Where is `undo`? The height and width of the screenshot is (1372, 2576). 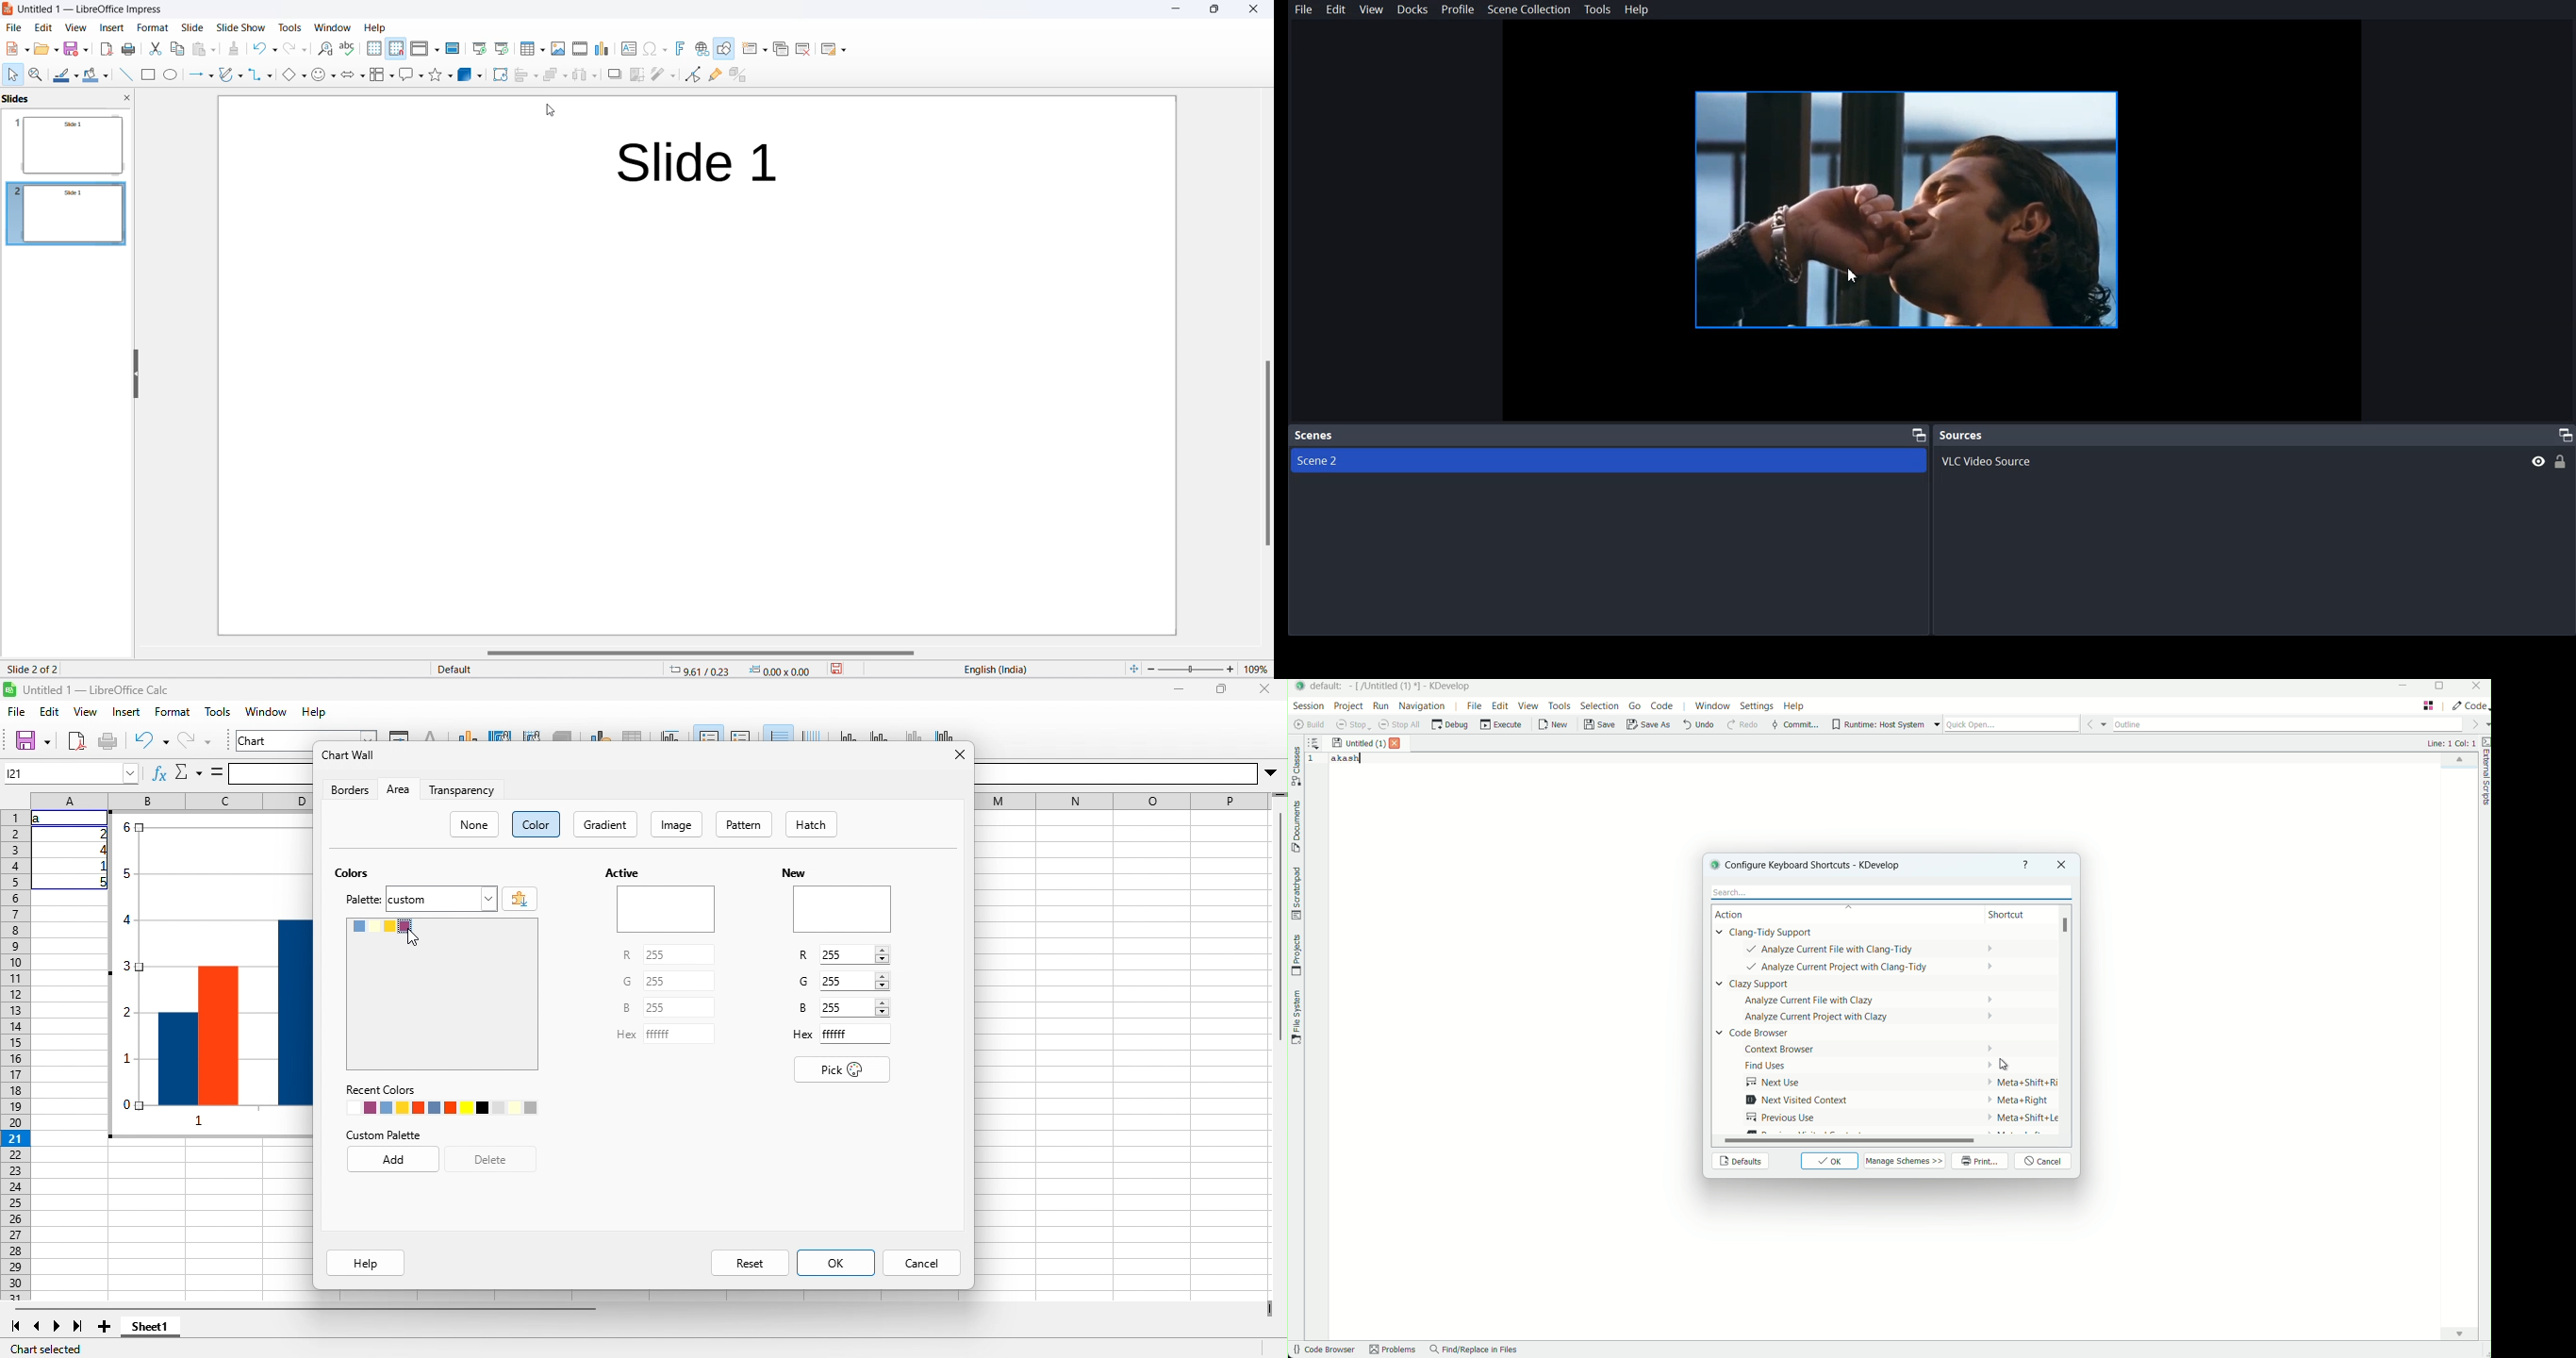
undo is located at coordinates (152, 741).